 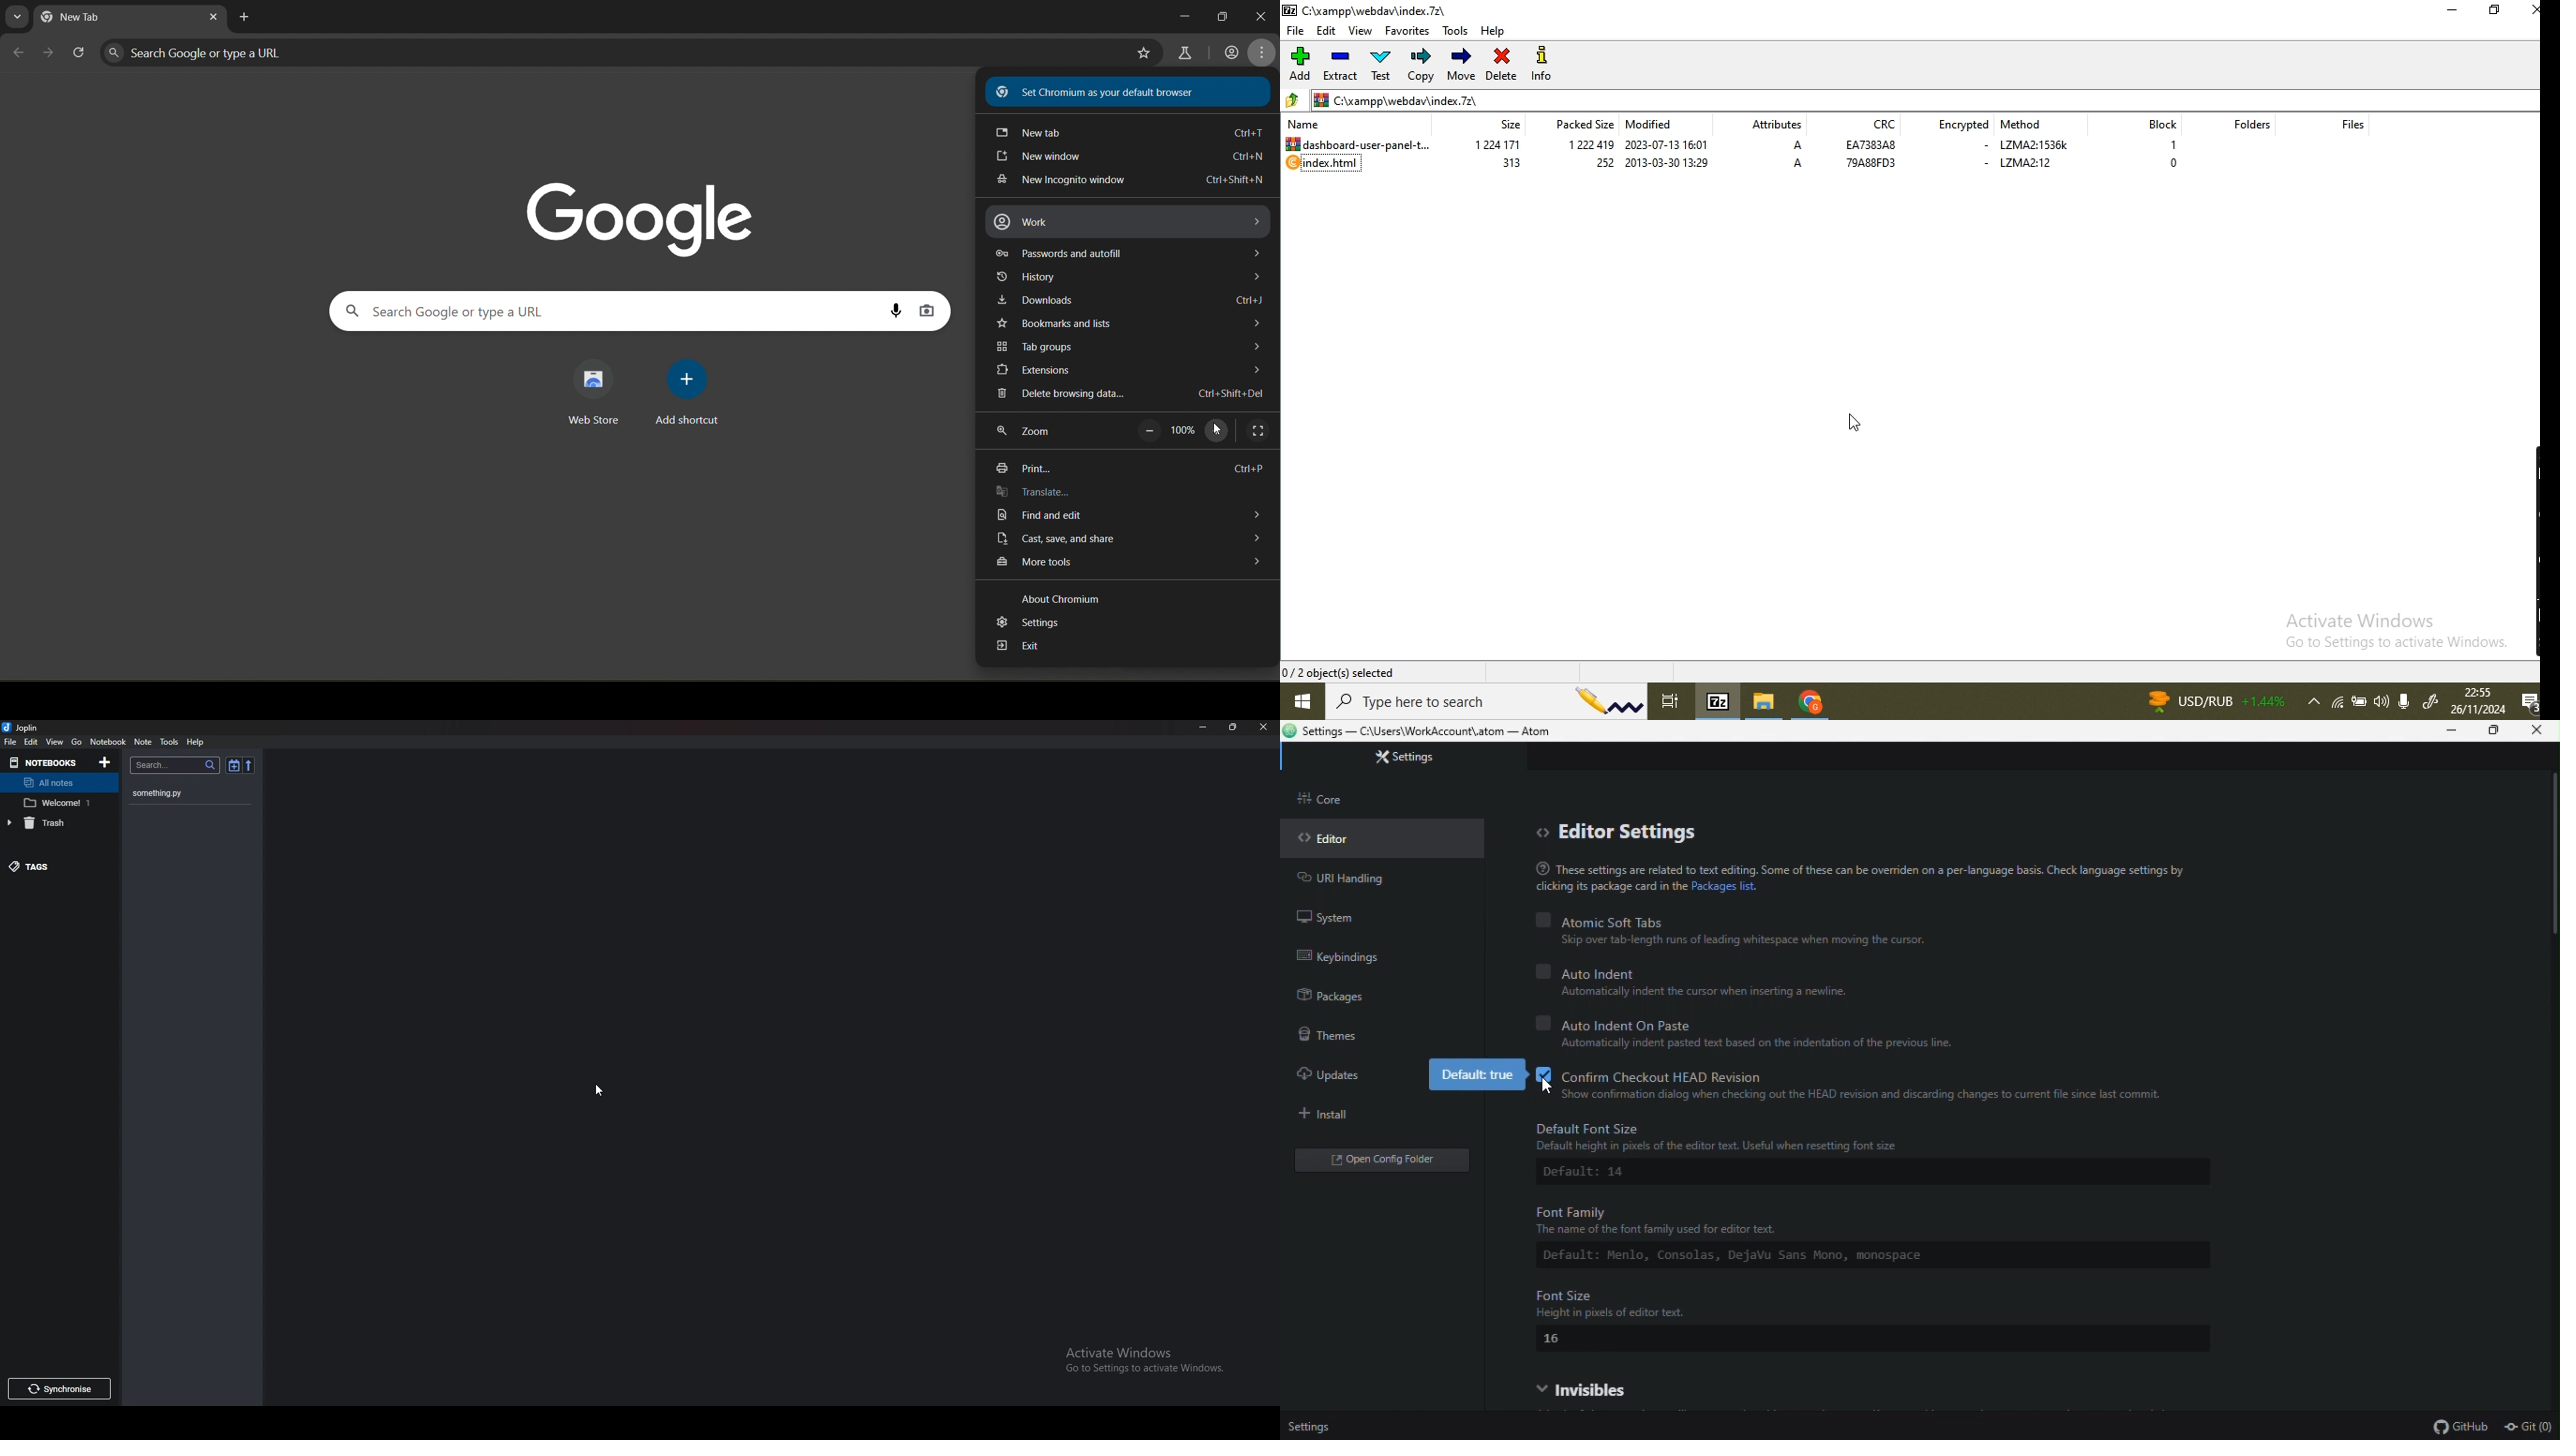 What do you see at coordinates (1473, 1074) in the screenshot?
I see `Default true` at bounding box center [1473, 1074].